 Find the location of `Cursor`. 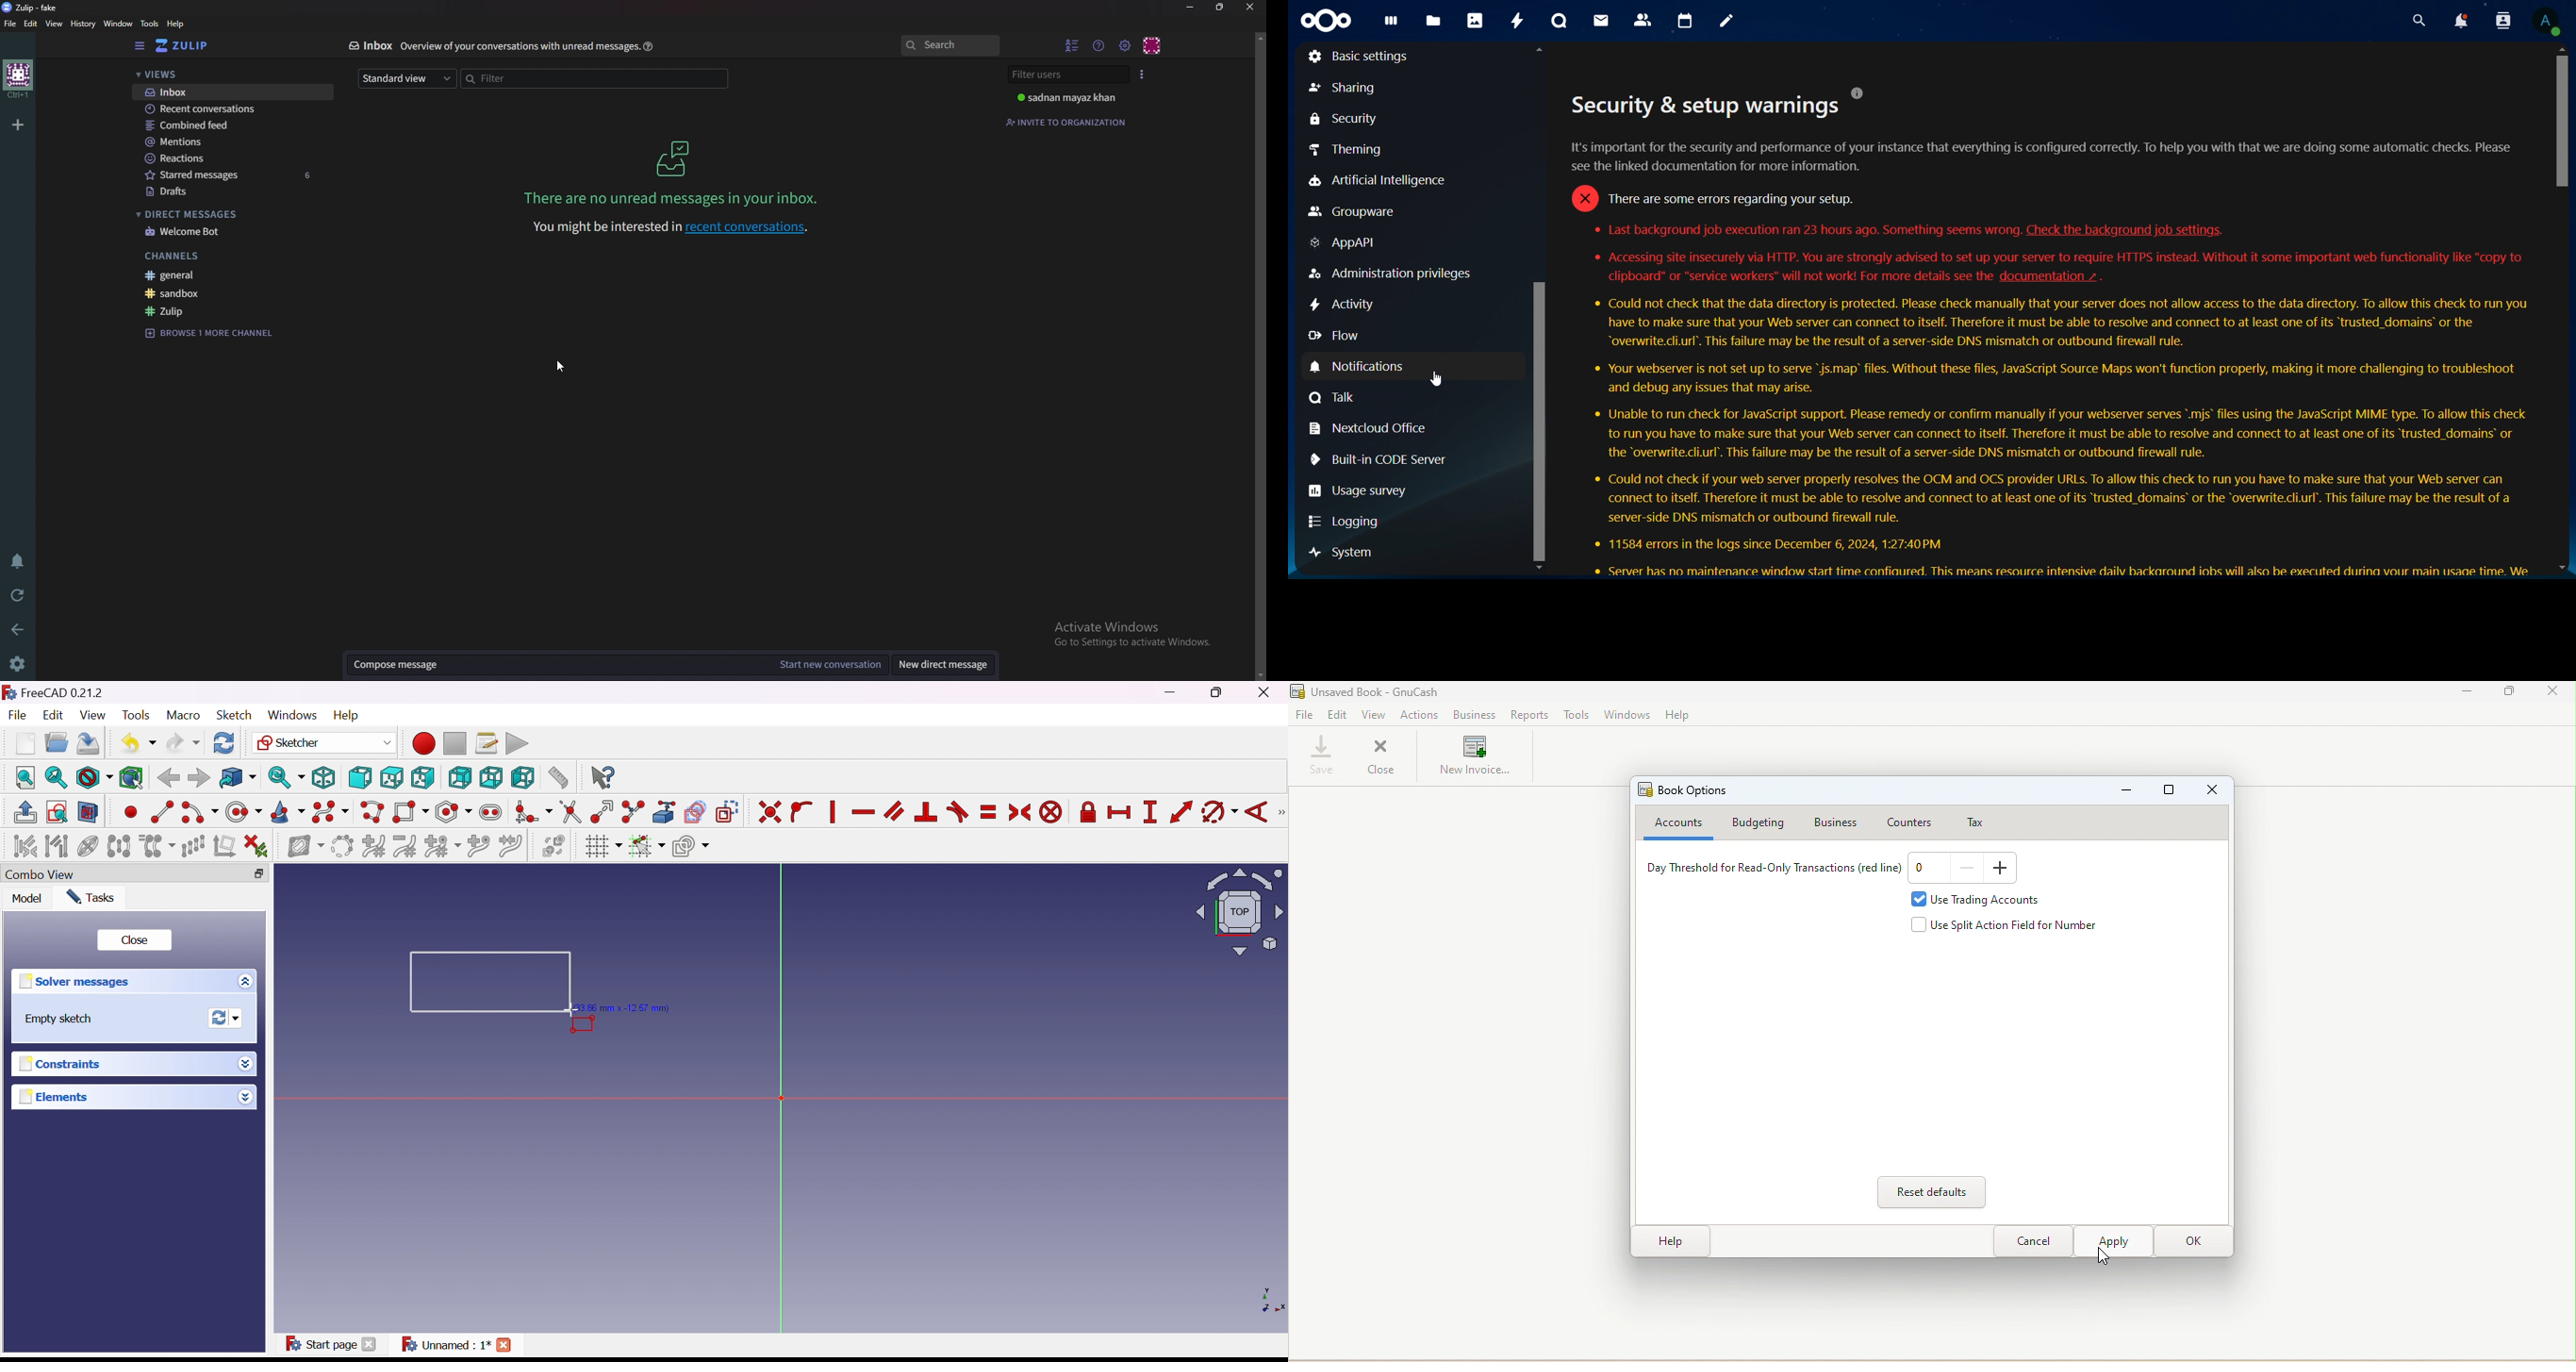

Cursor is located at coordinates (1439, 379).